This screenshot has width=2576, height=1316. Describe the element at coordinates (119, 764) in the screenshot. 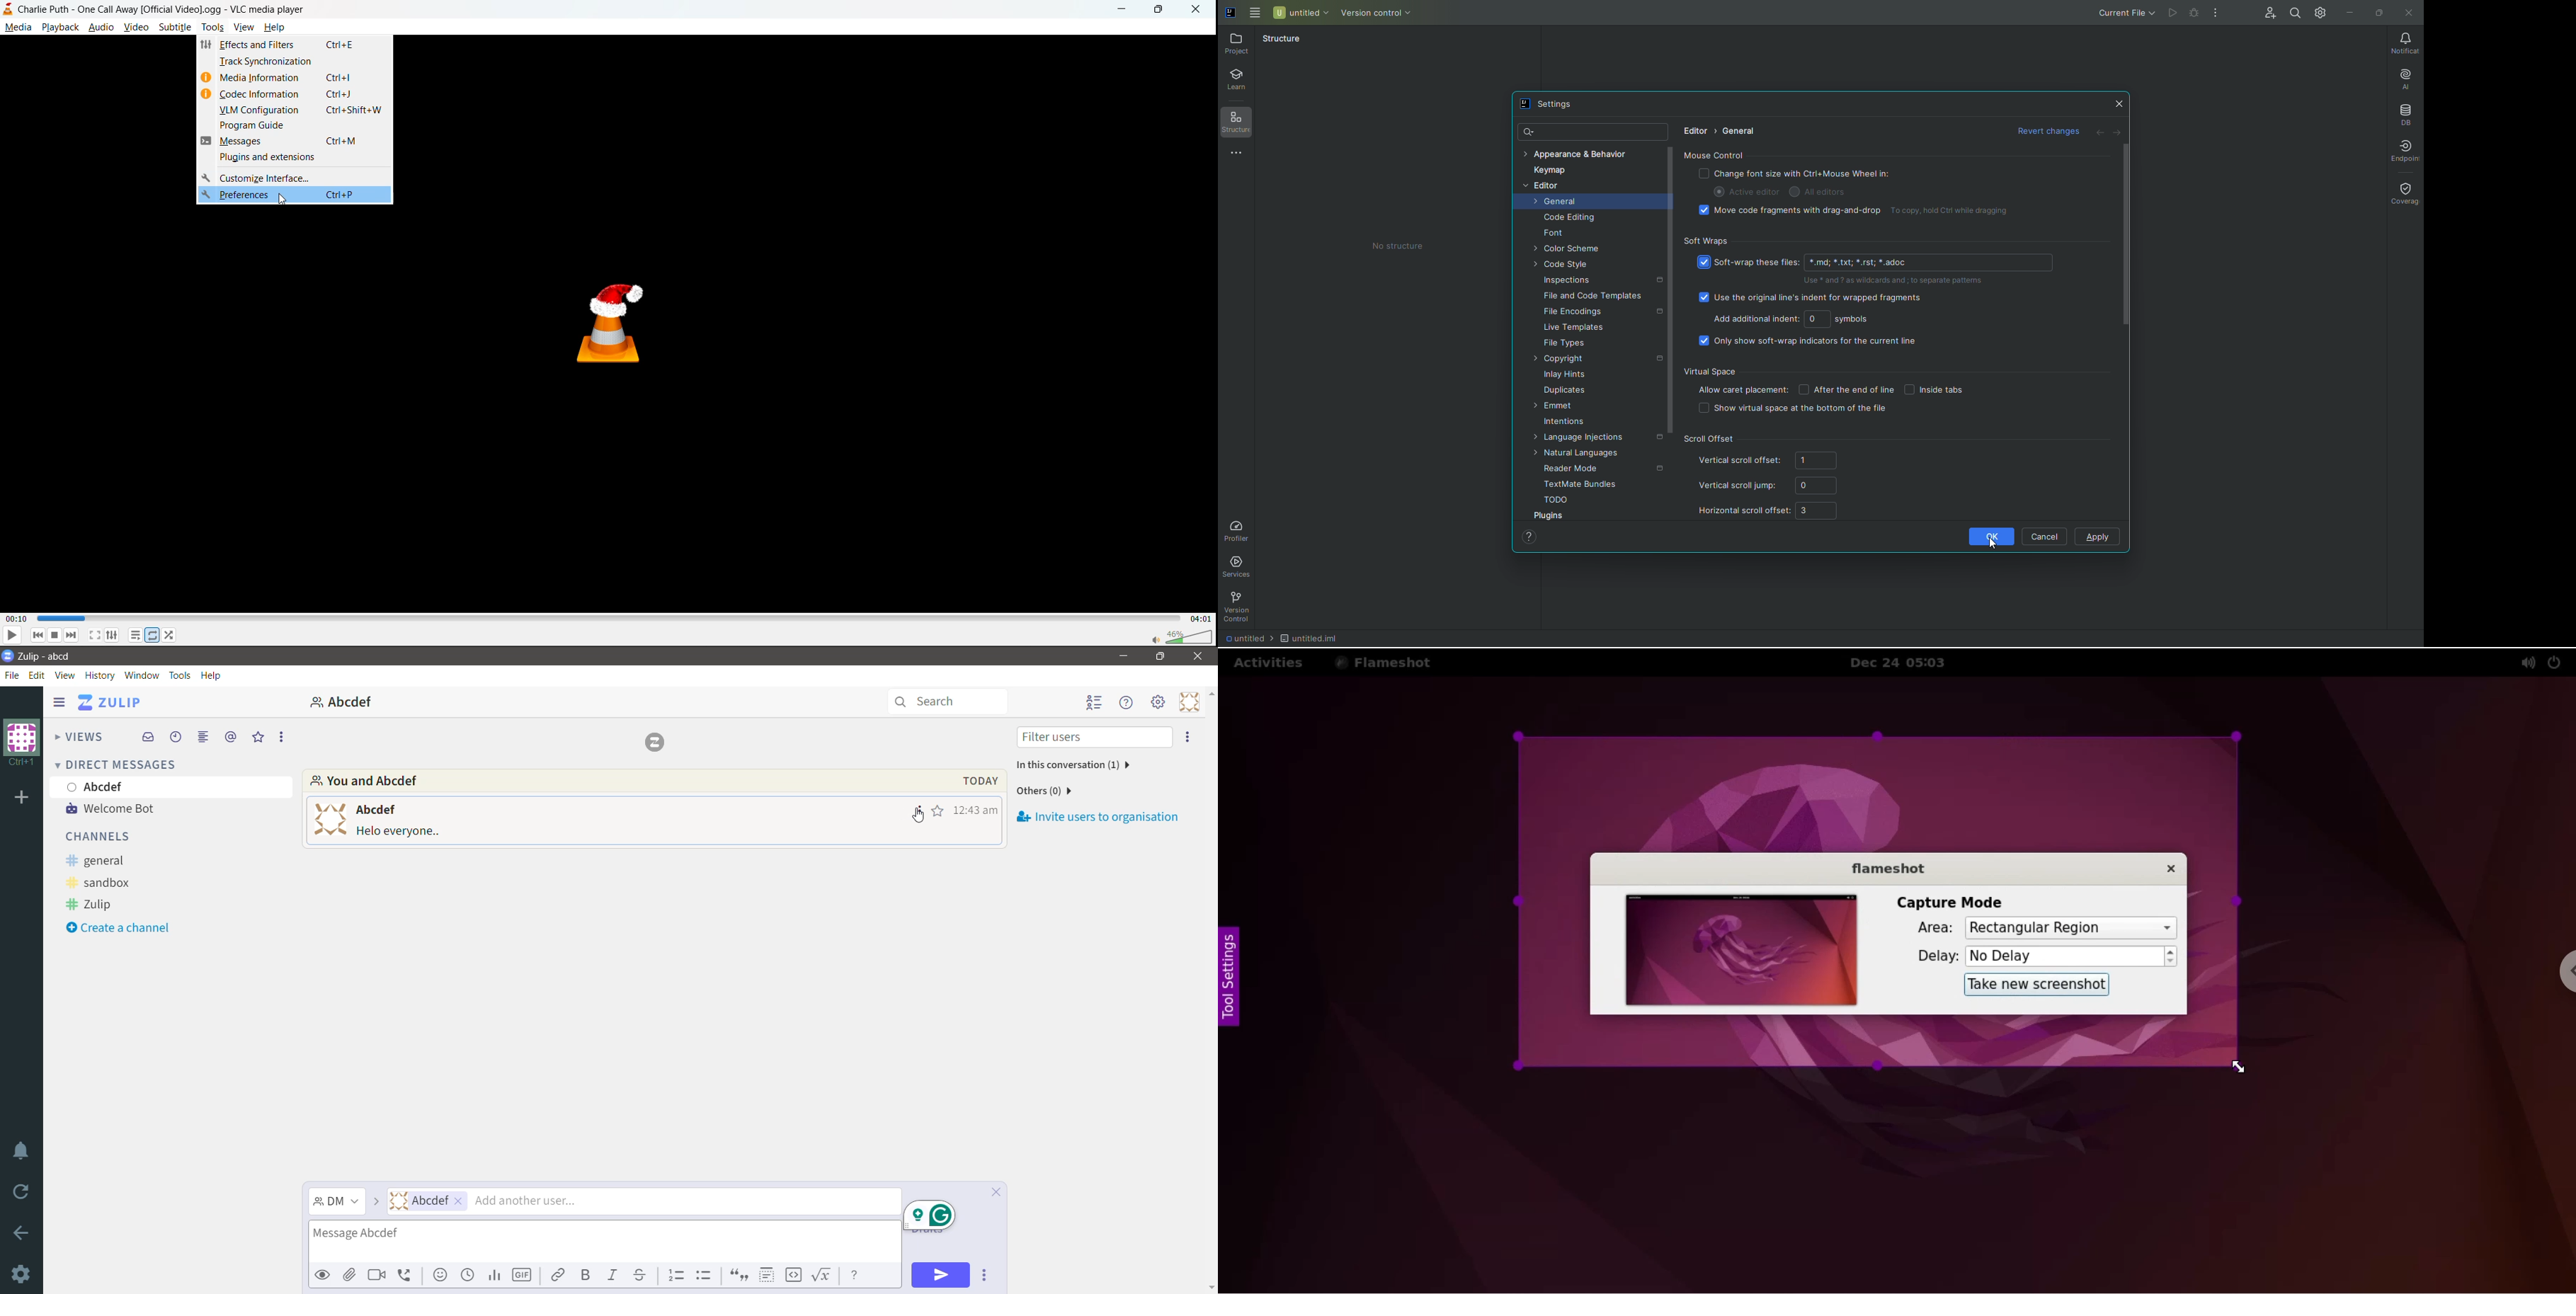

I see `Direct Messages` at that location.